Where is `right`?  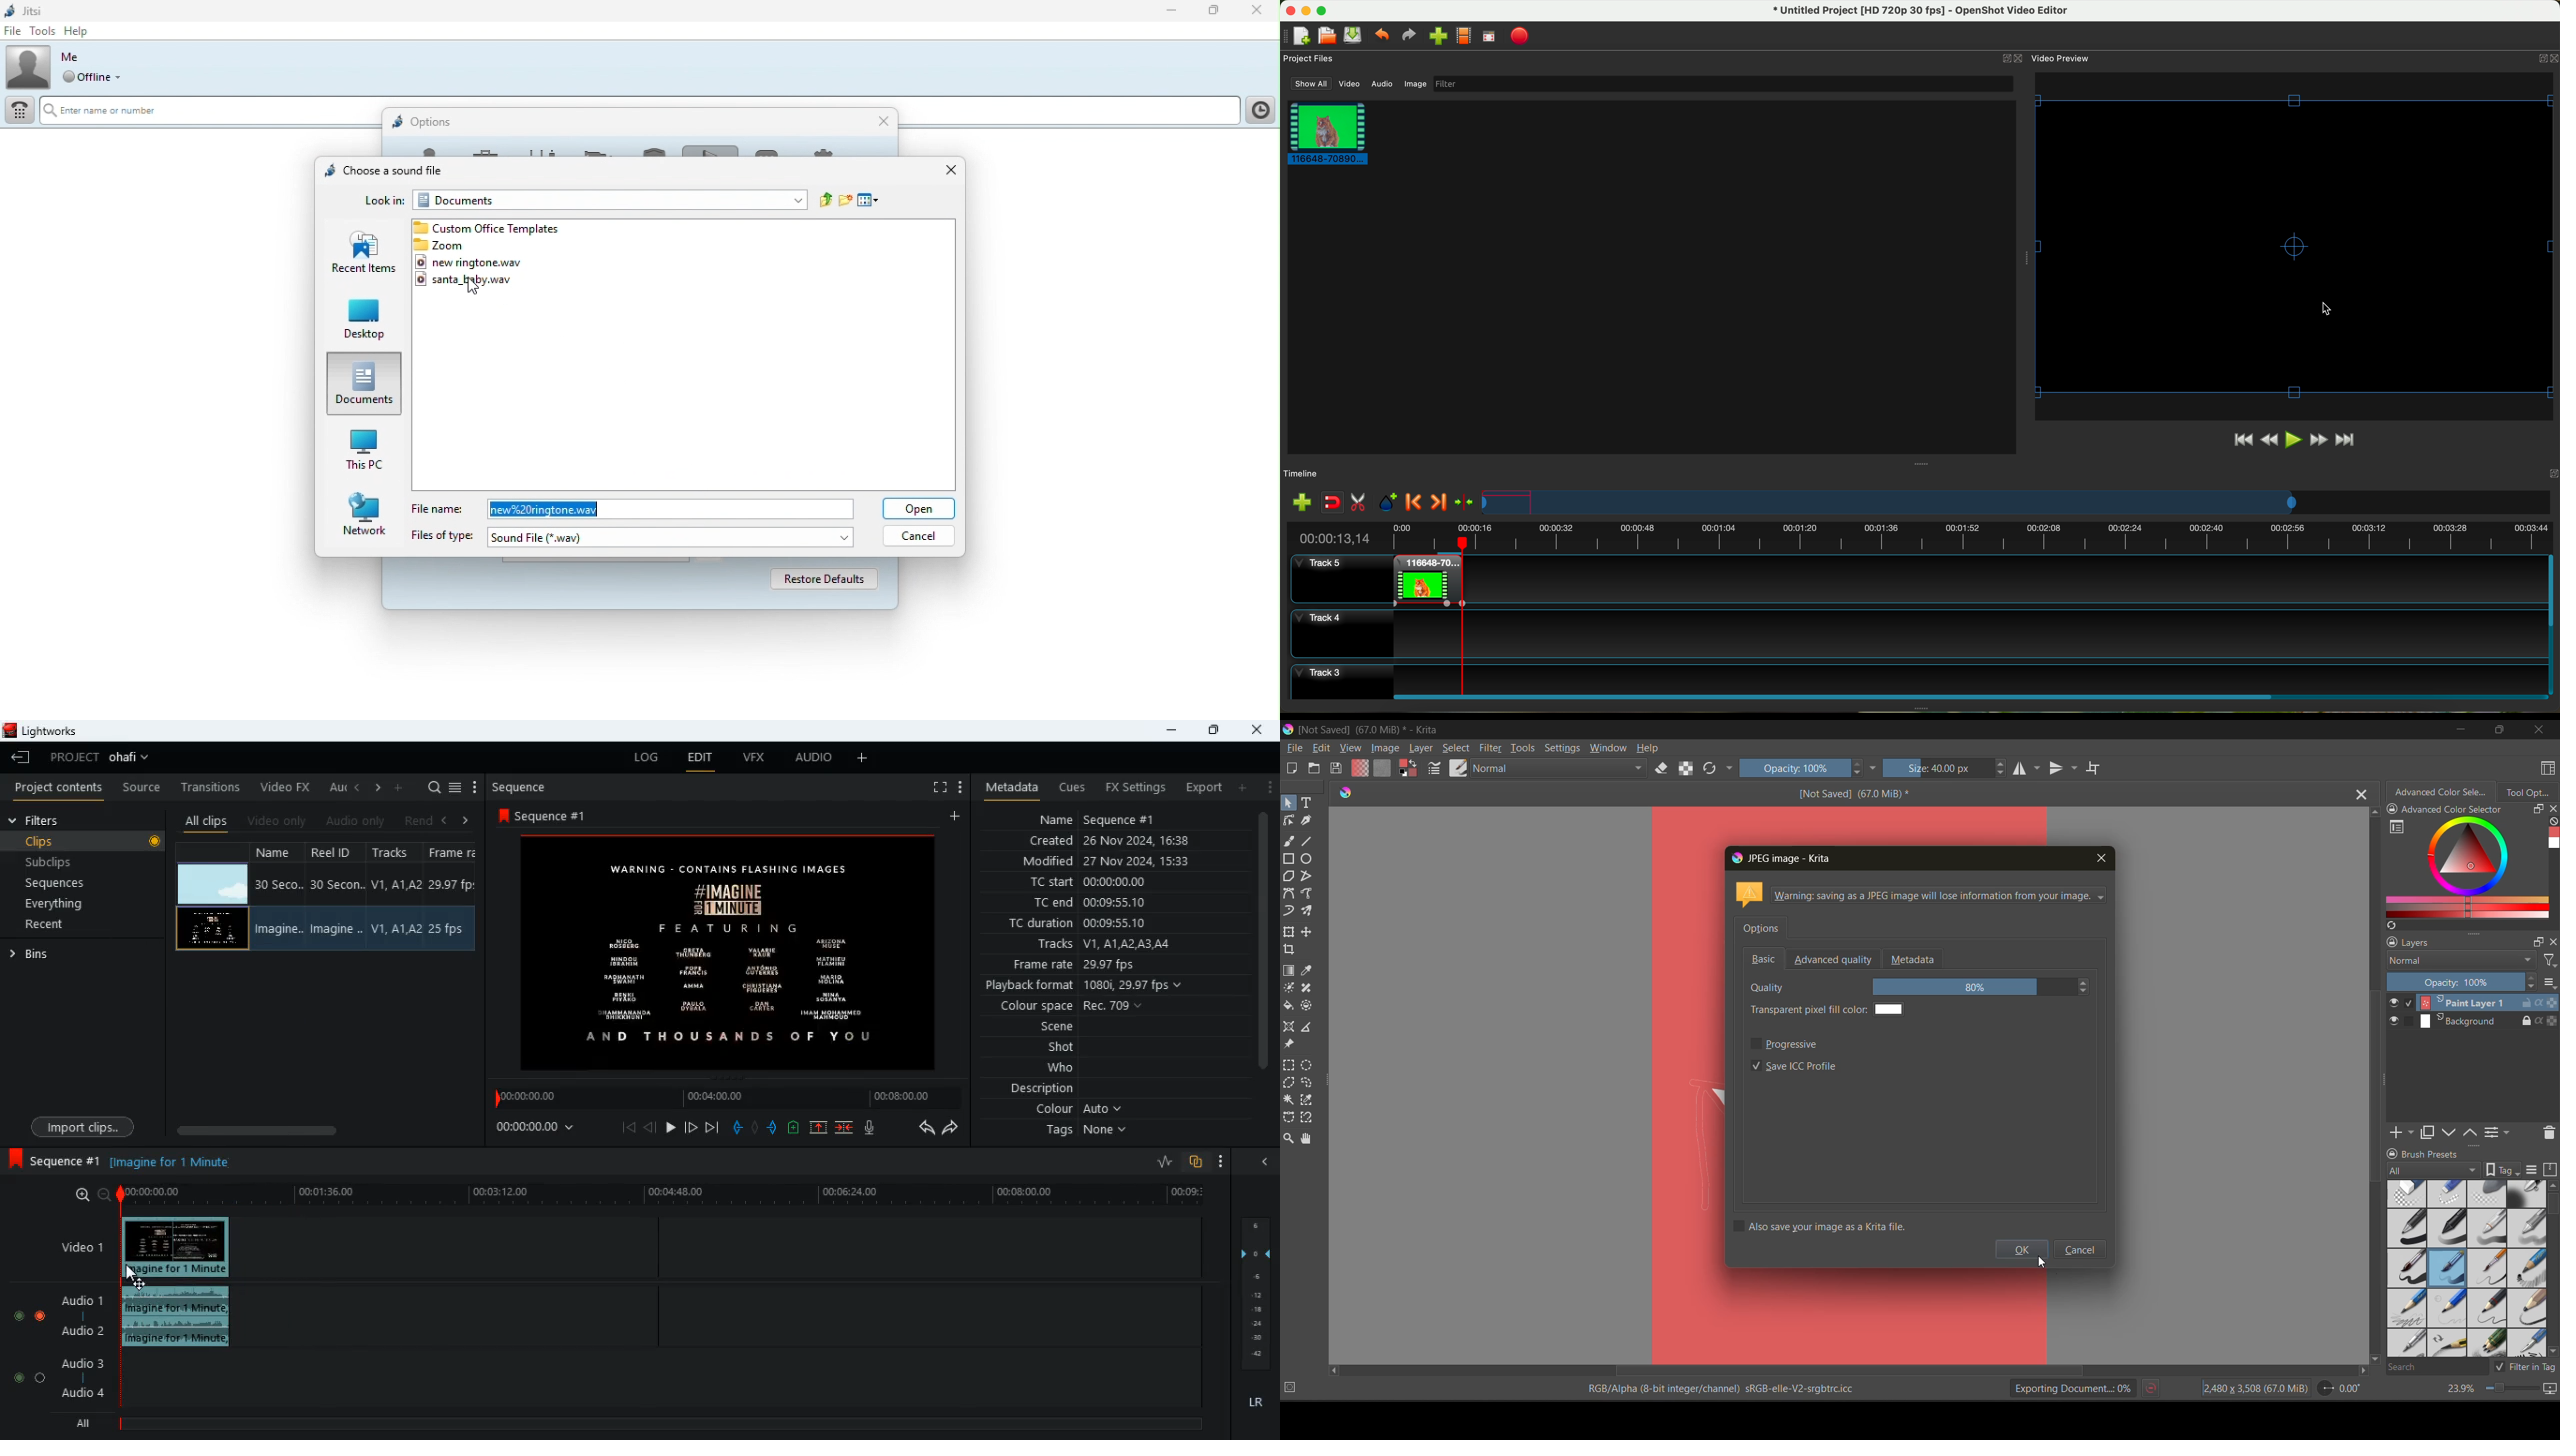 right is located at coordinates (379, 789).